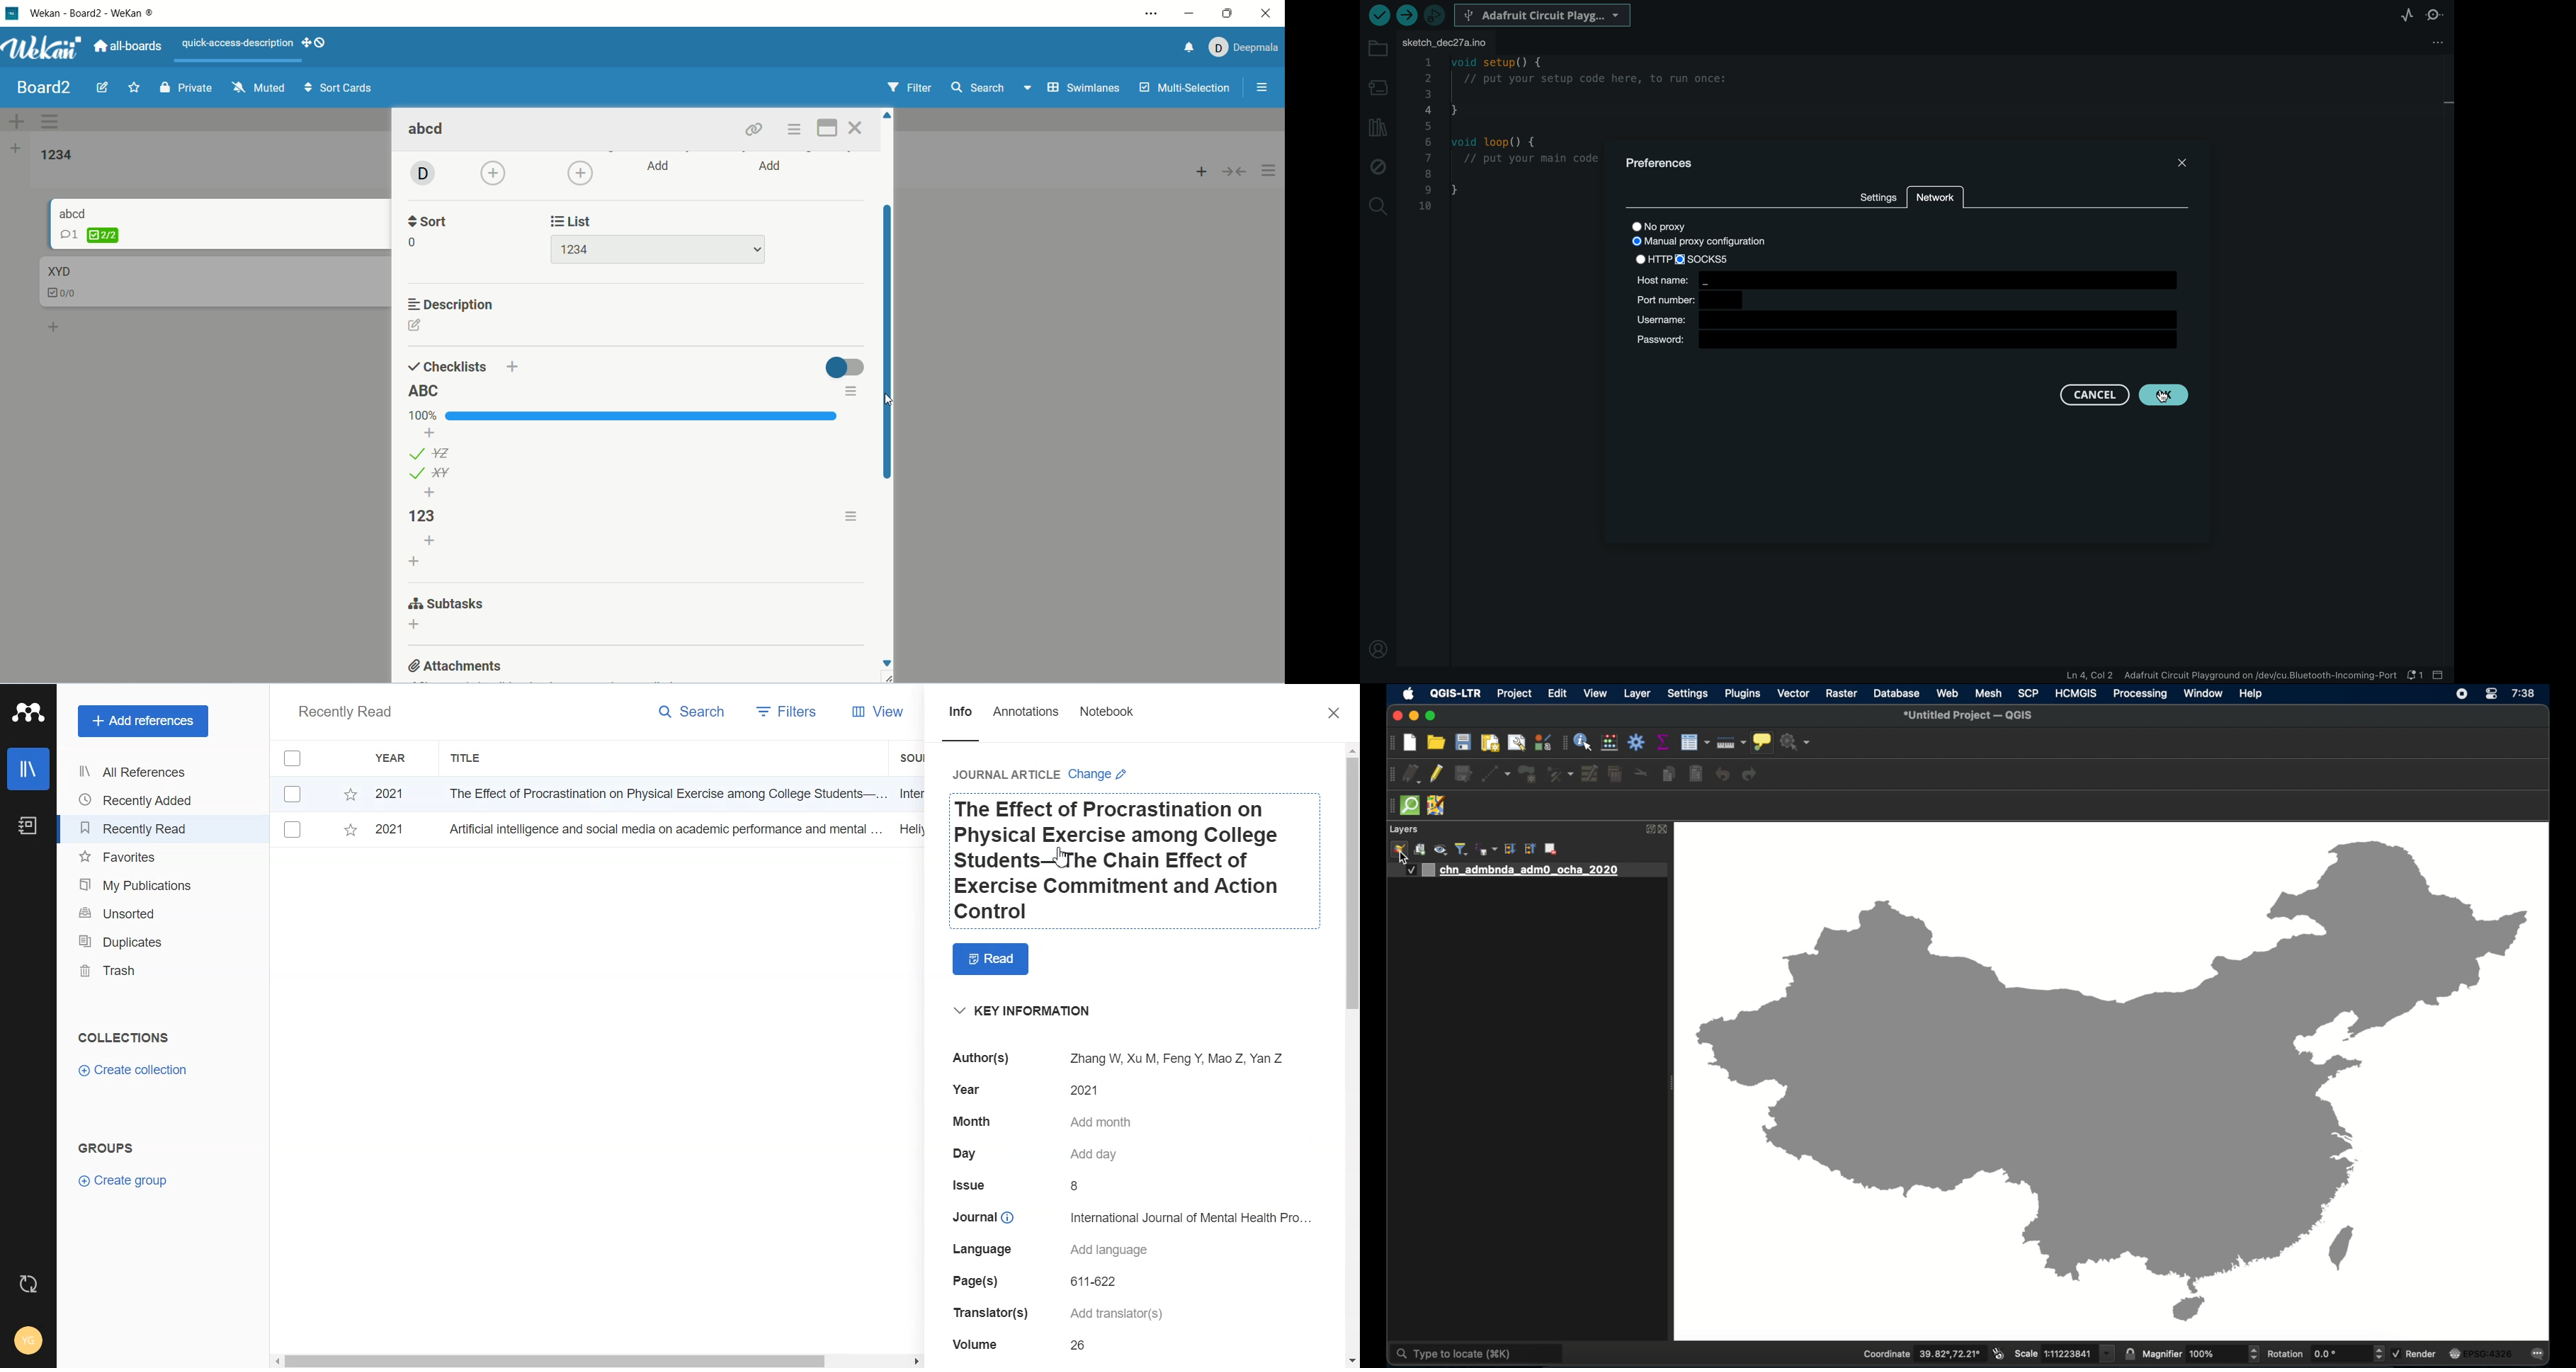  Describe the element at coordinates (93, 15) in the screenshot. I see `wekan-wekan` at that location.